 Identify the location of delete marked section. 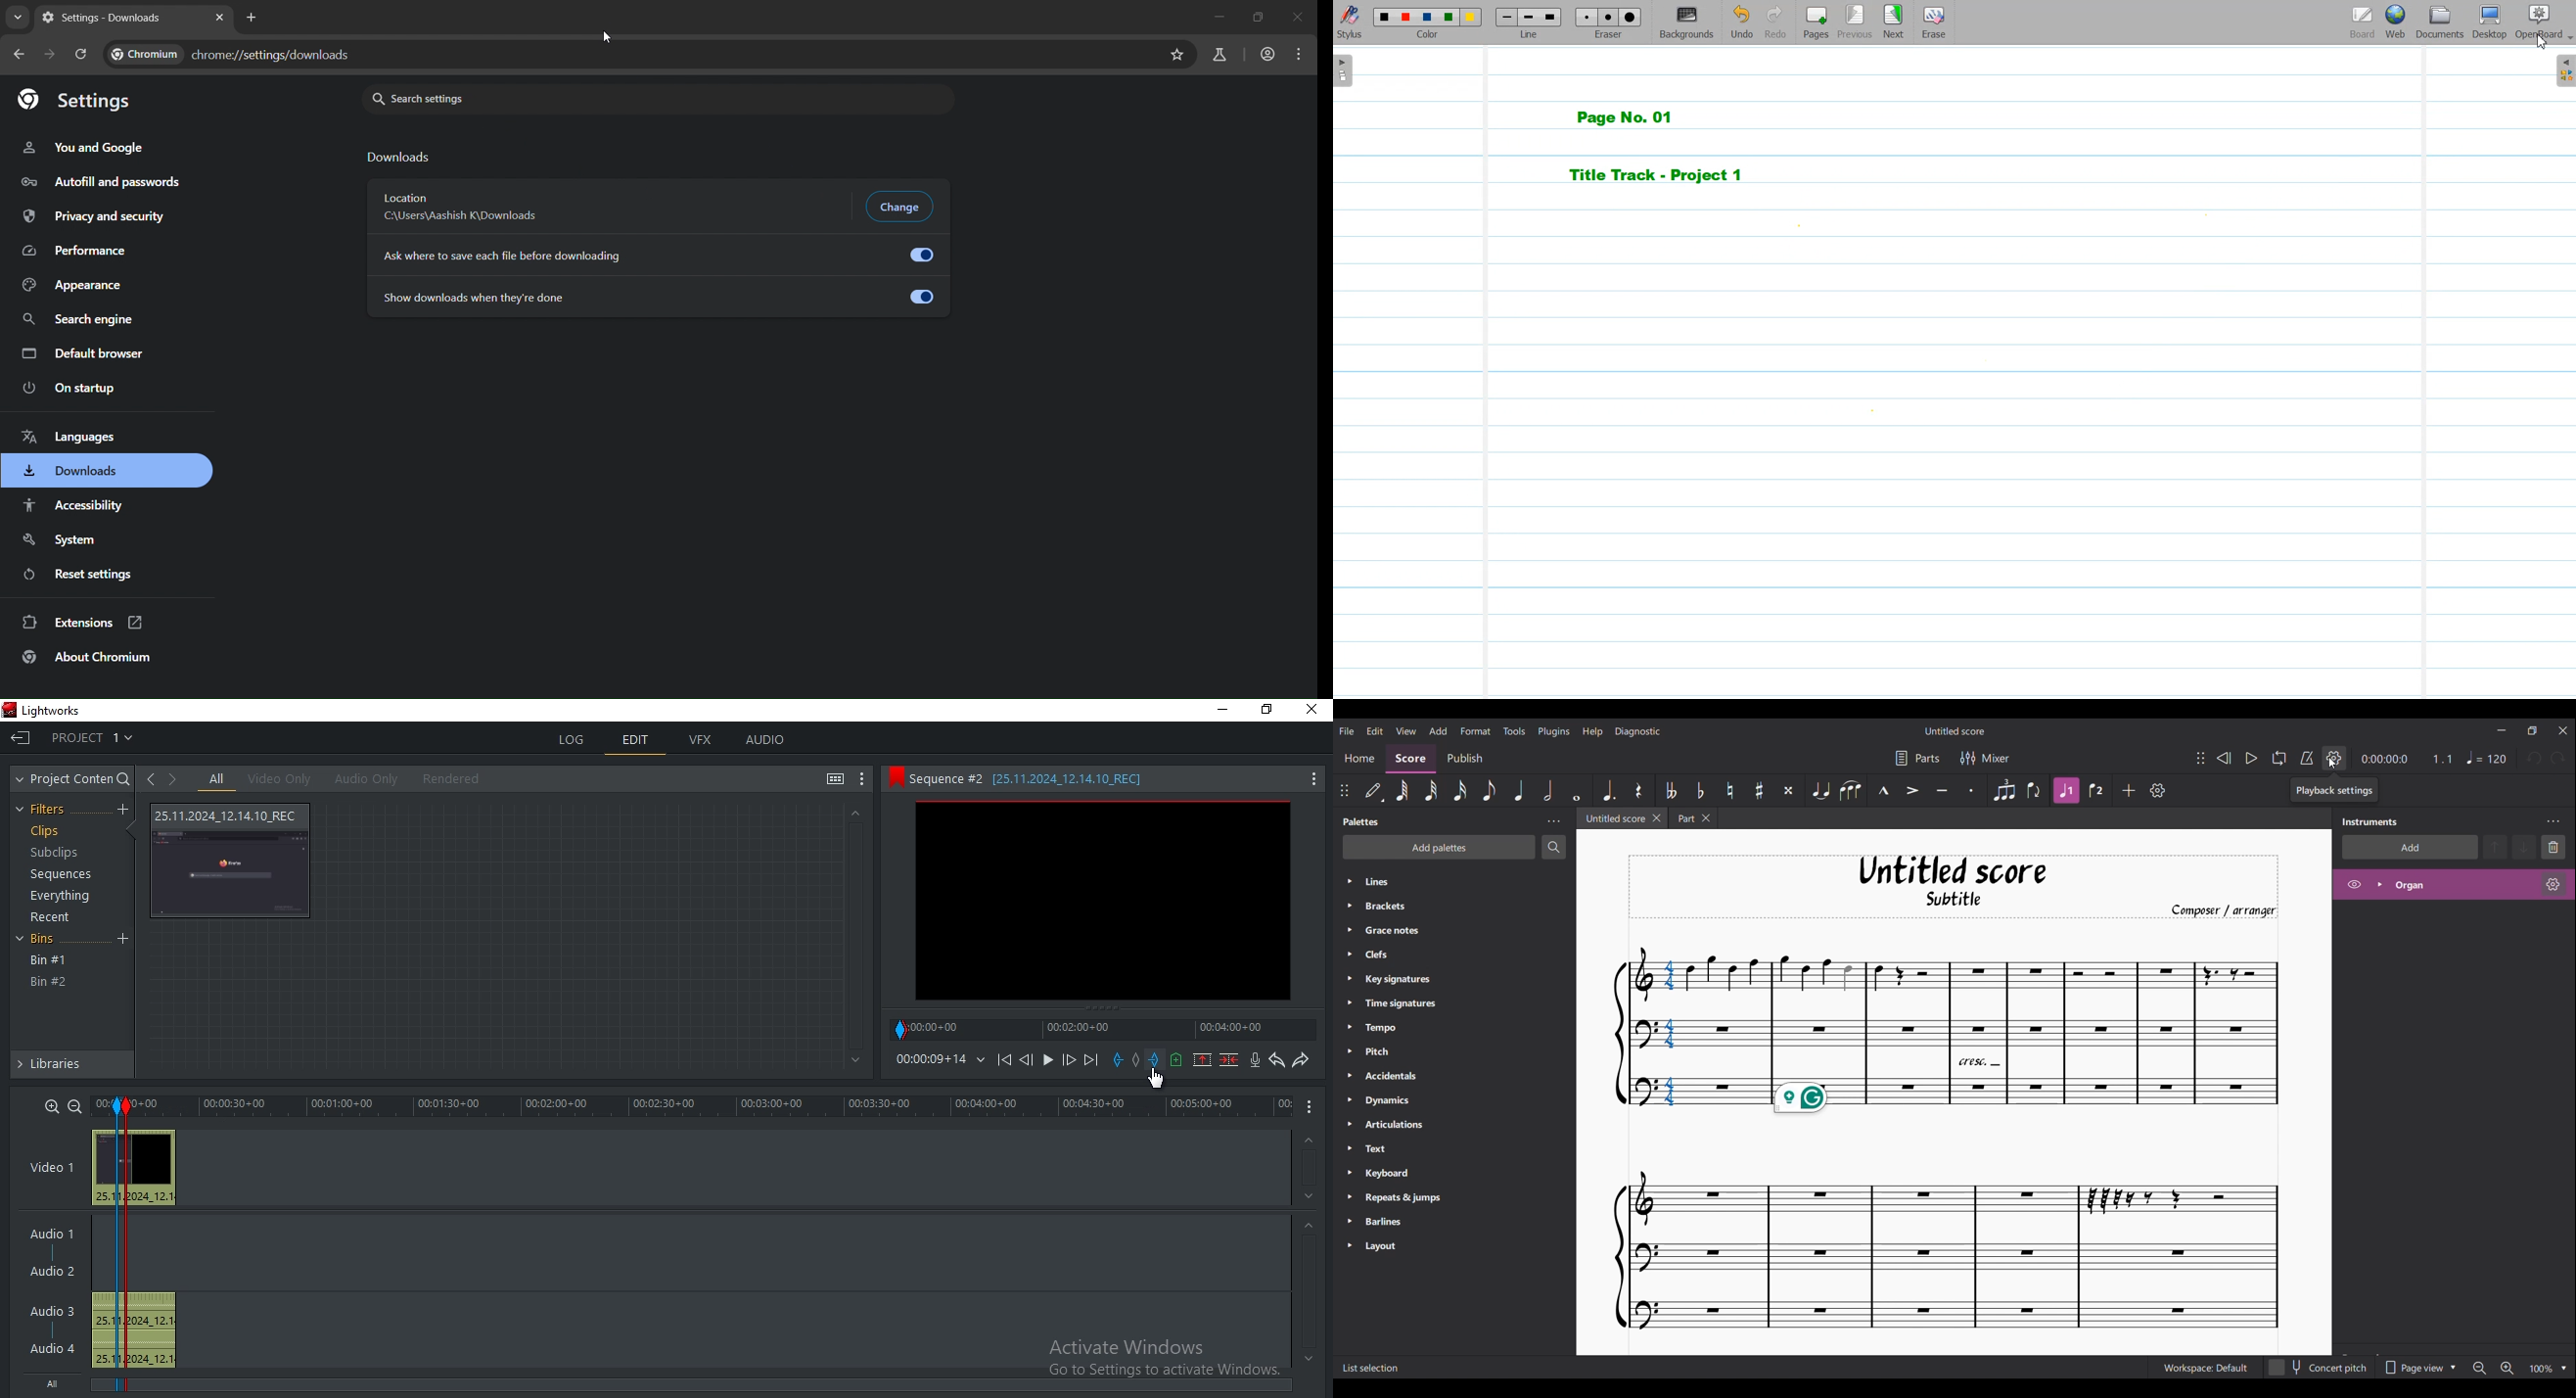
(1229, 1060).